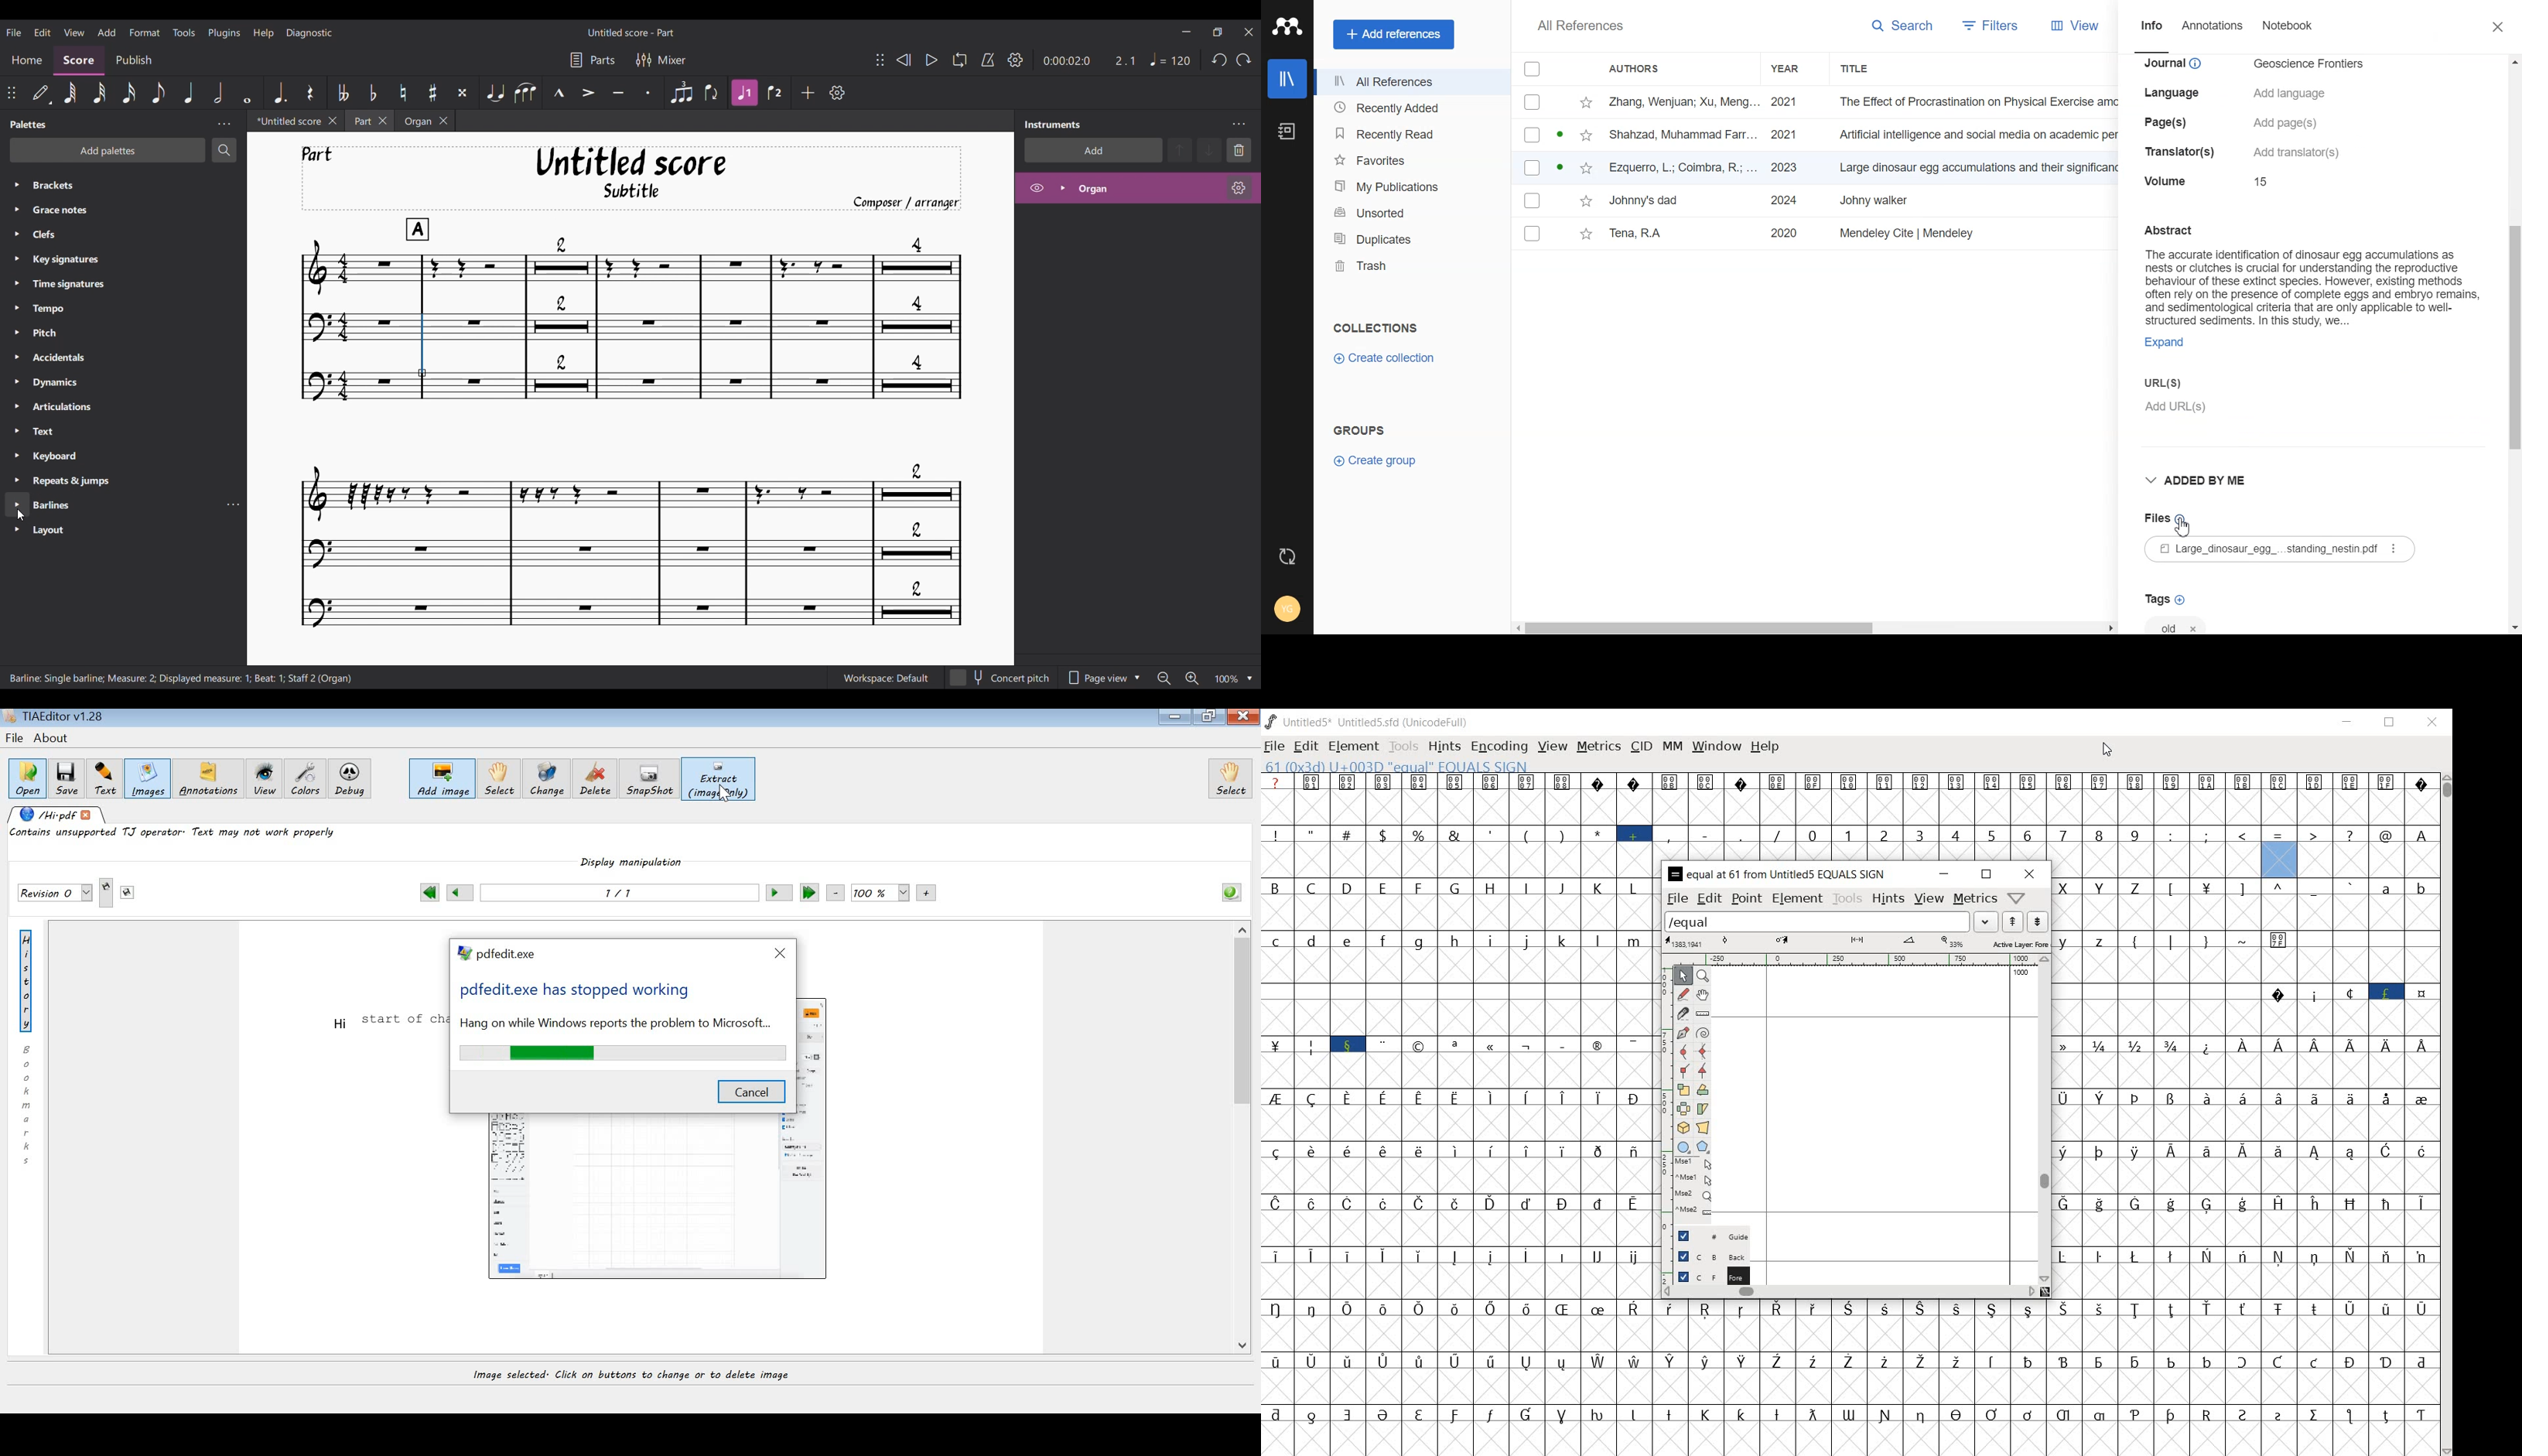 The width and height of the screenshot is (2548, 1456). Describe the element at coordinates (2164, 600) in the screenshot. I see `Add Tag` at that location.